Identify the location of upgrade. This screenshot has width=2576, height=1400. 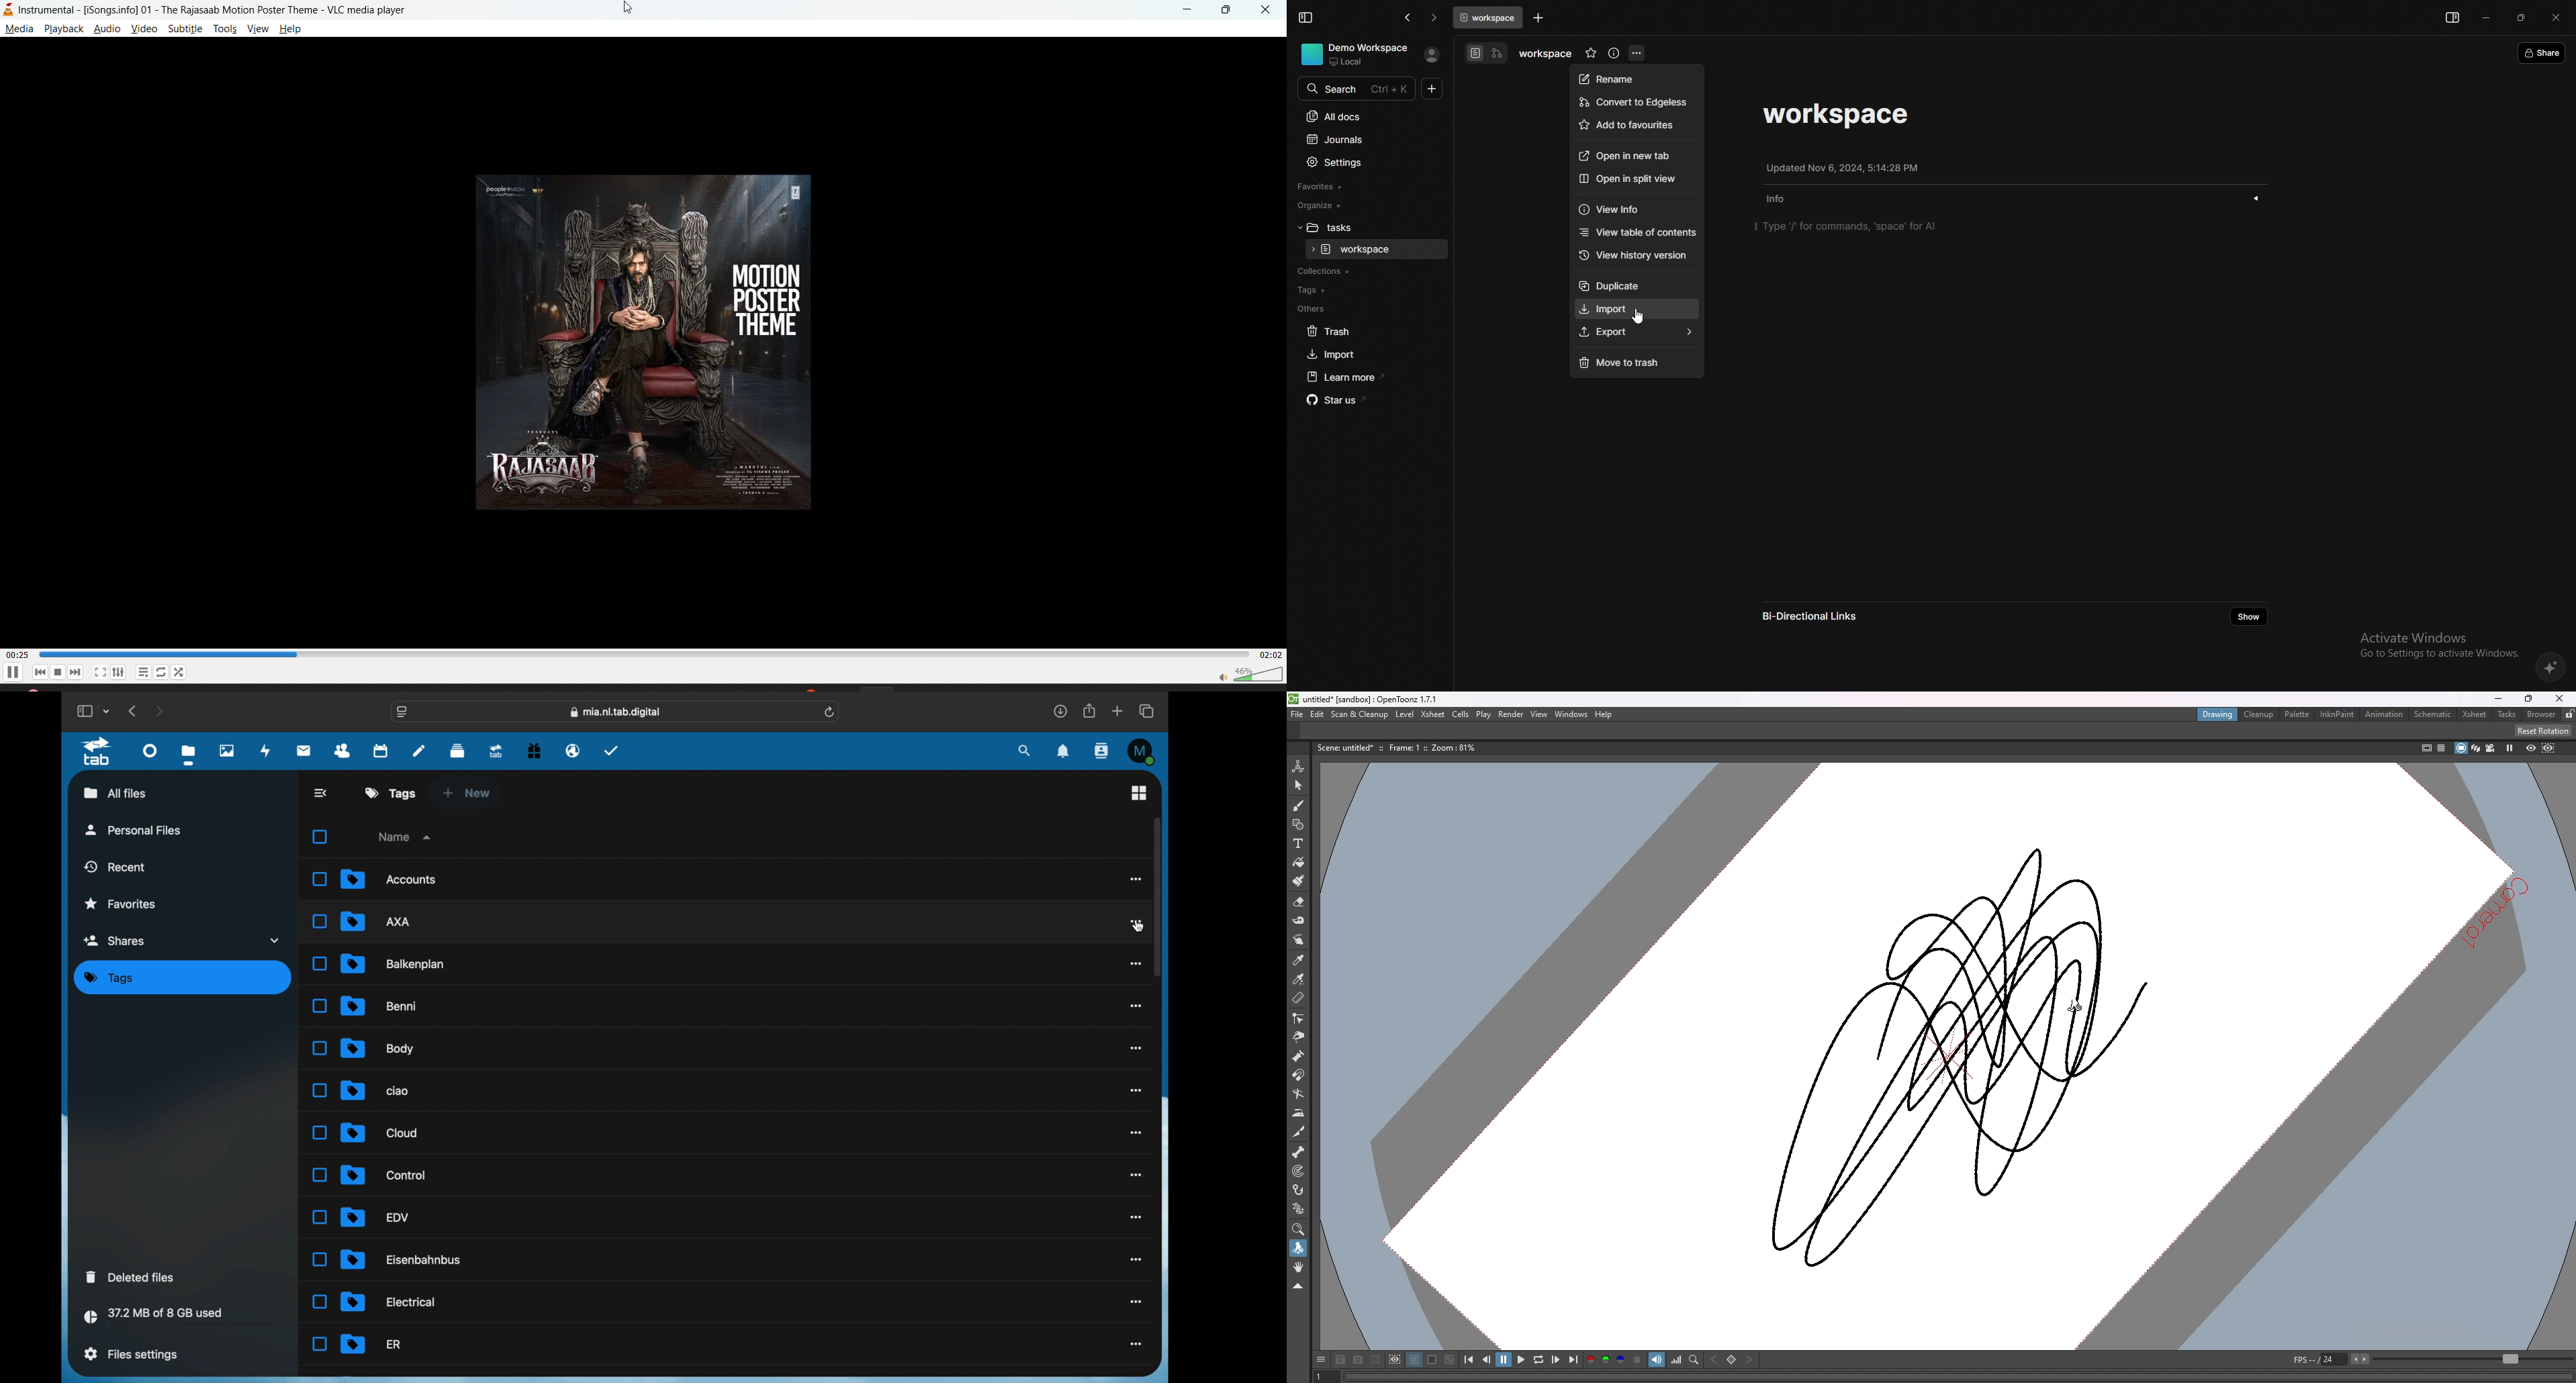
(496, 750).